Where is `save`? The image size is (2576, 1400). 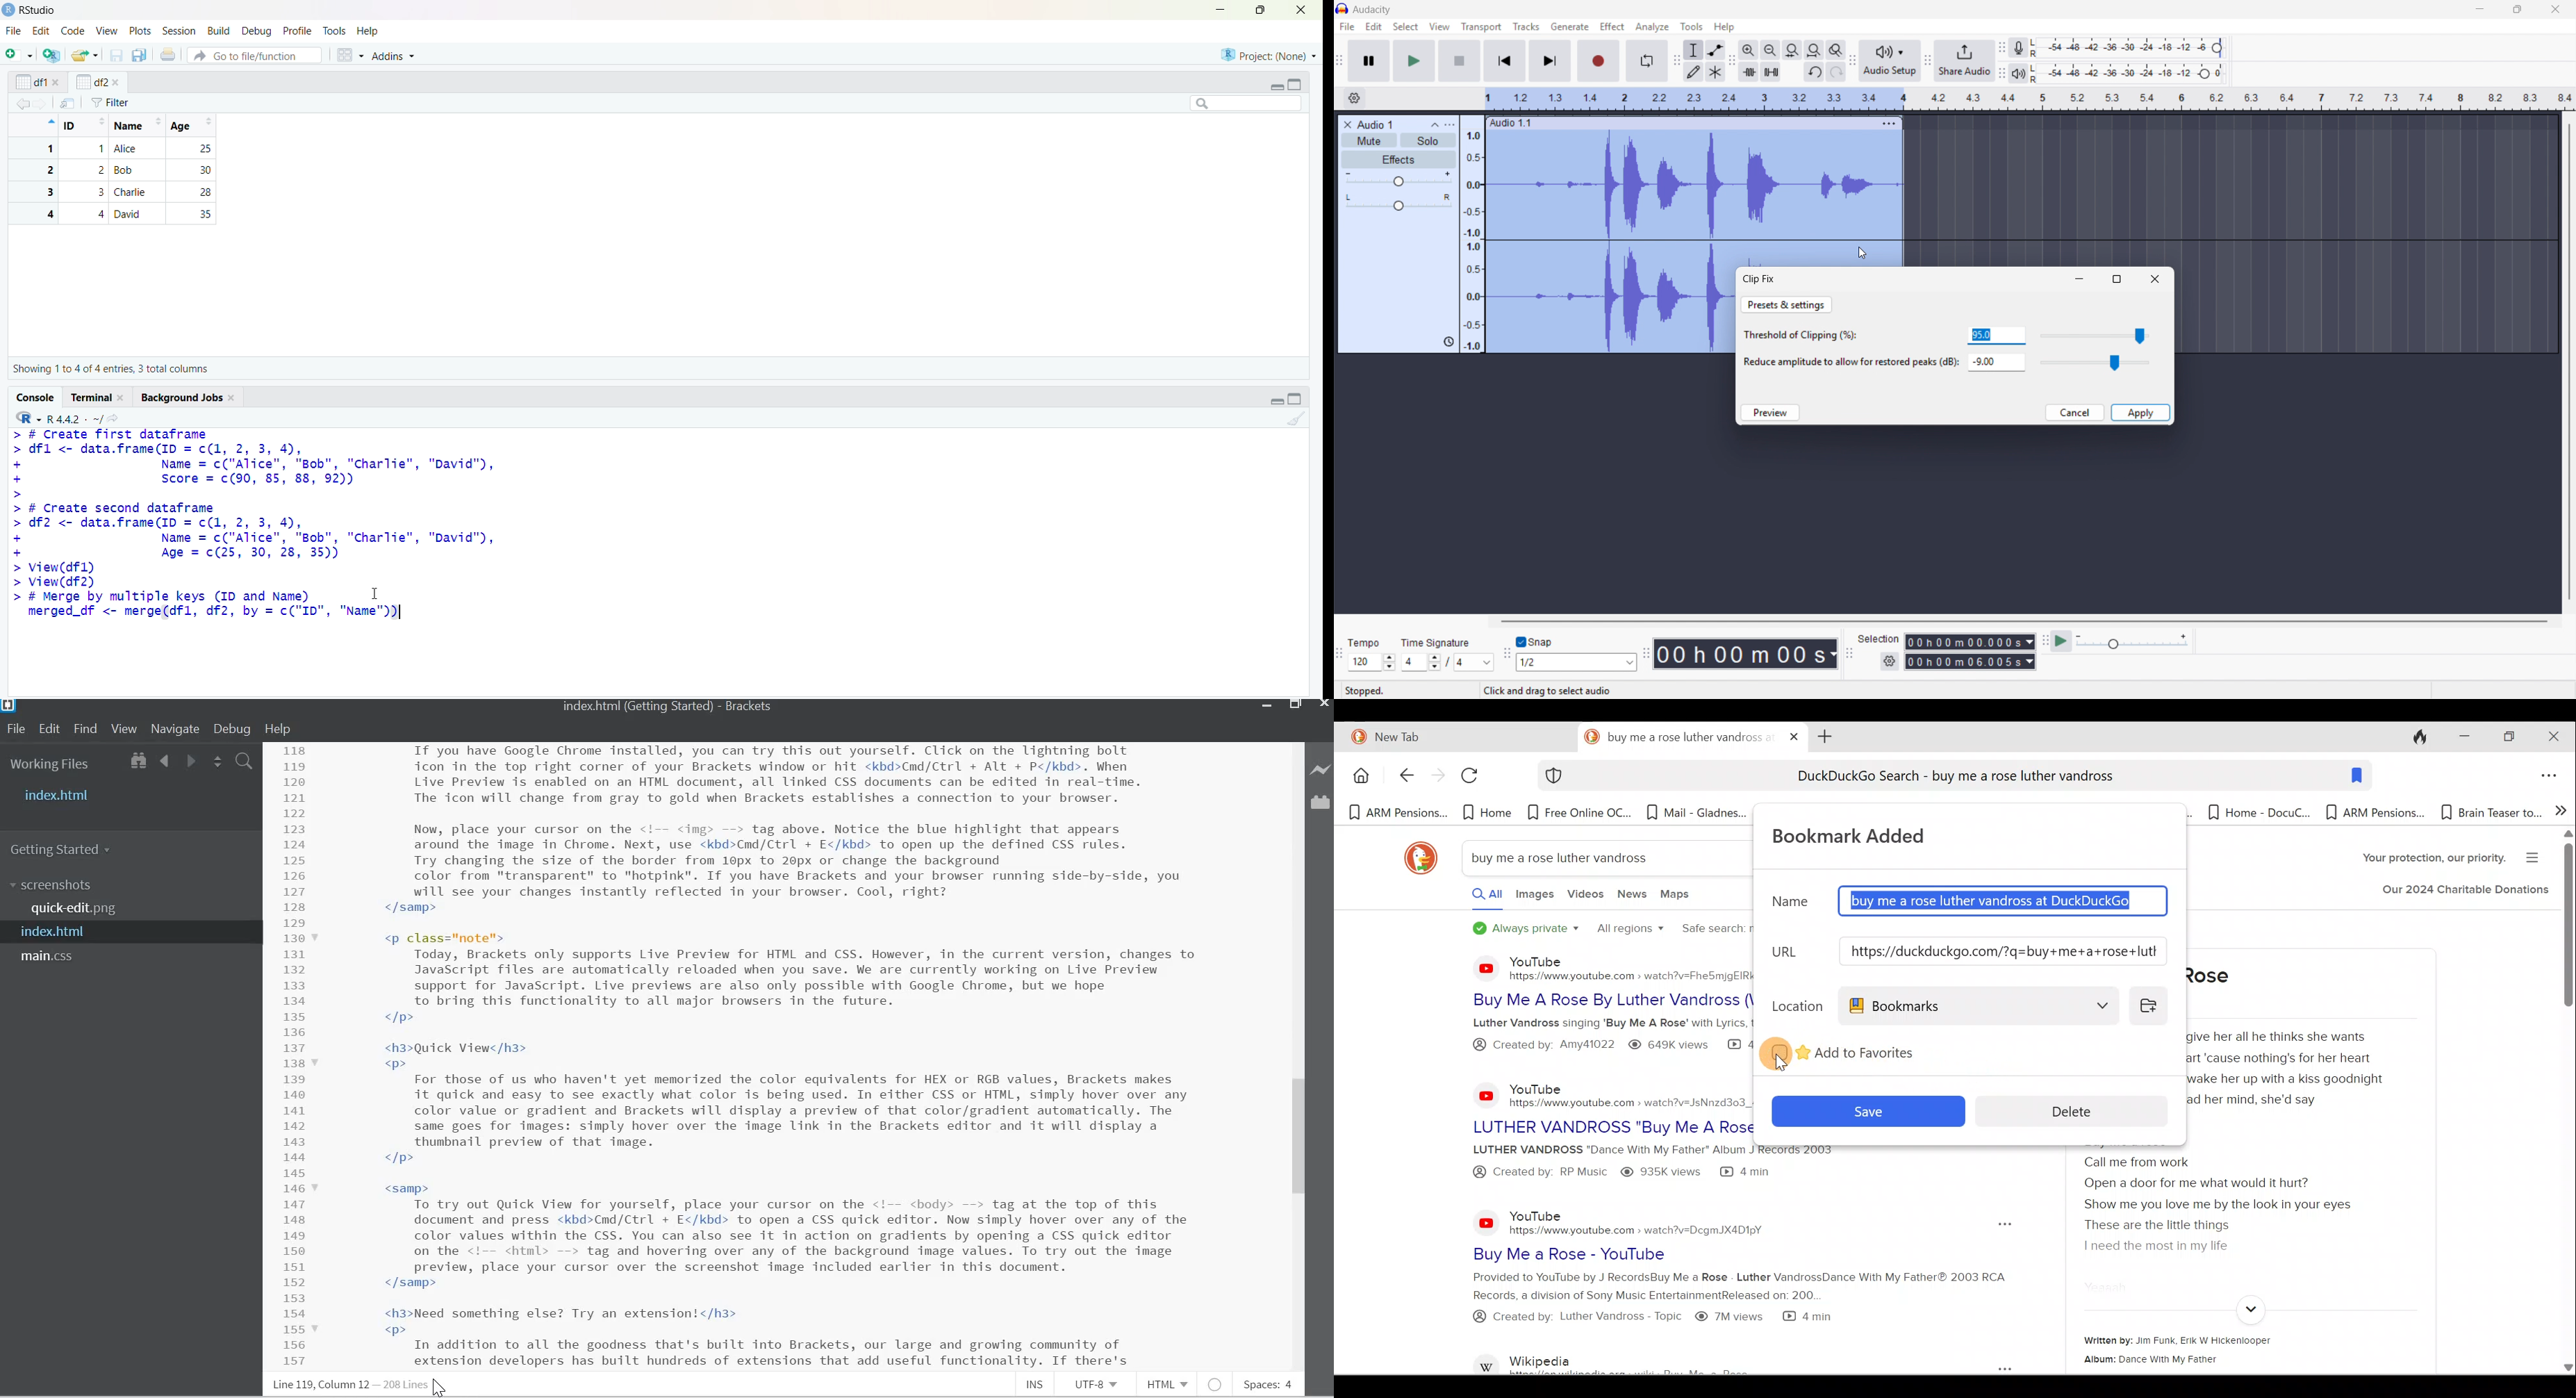
save is located at coordinates (117, 55).